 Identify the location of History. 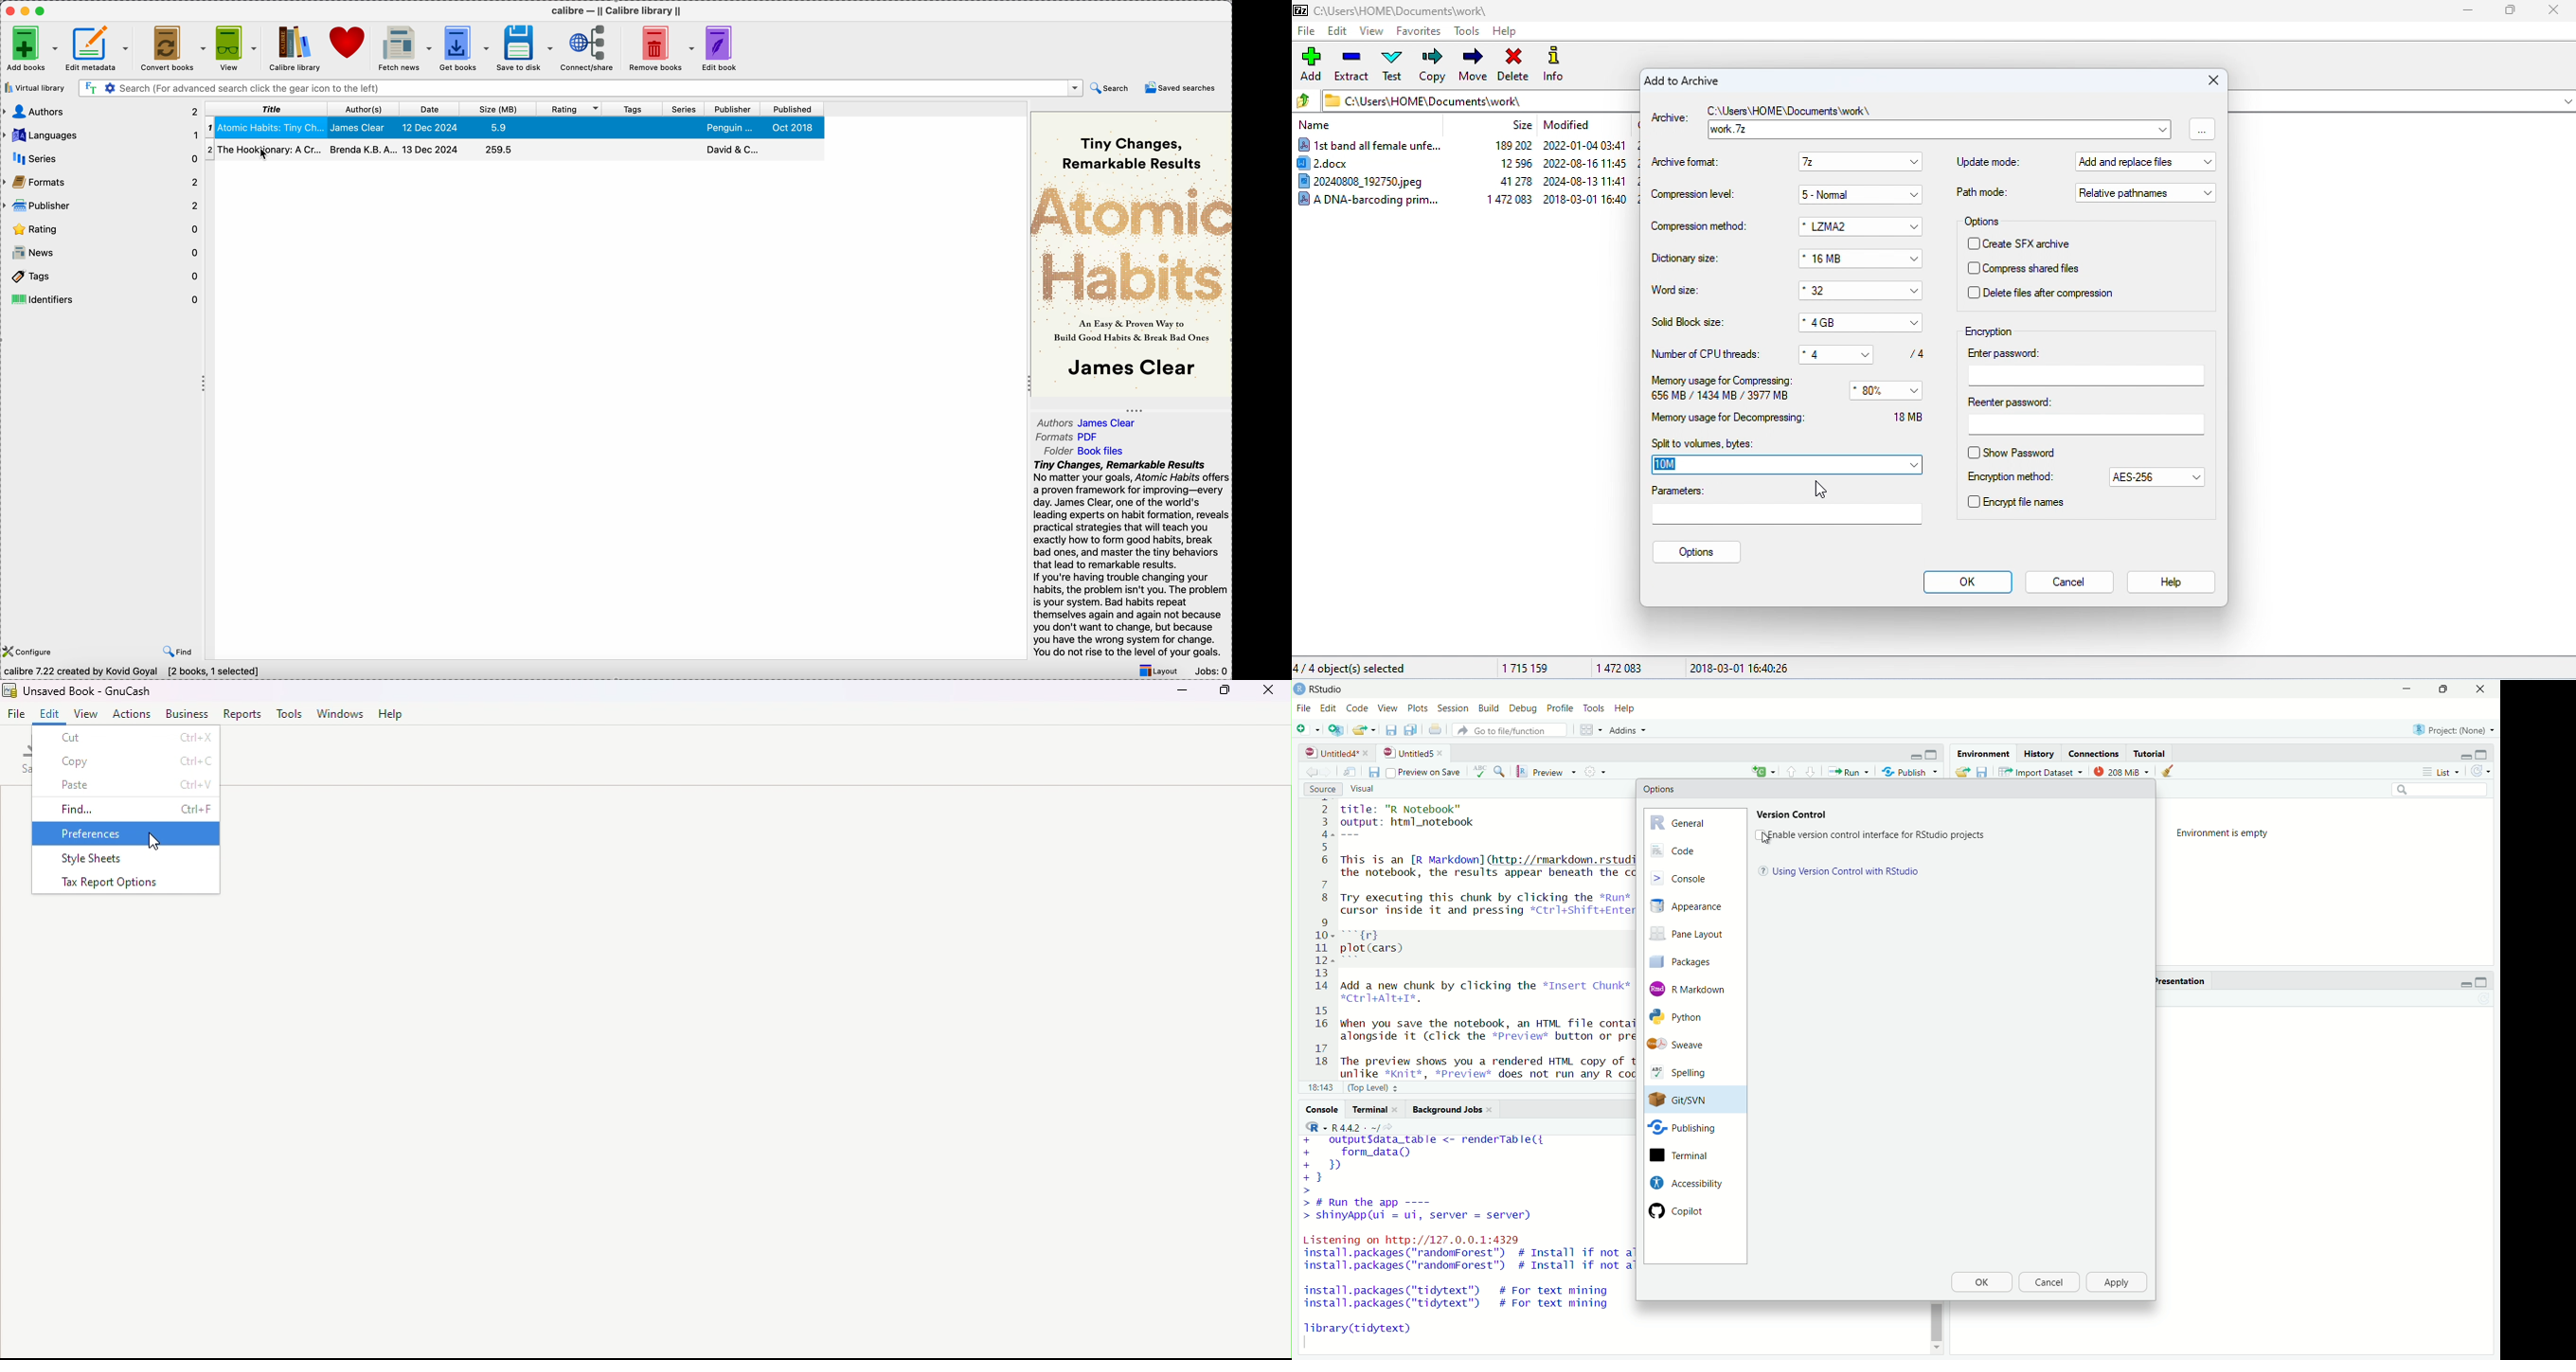
(2038, 753).